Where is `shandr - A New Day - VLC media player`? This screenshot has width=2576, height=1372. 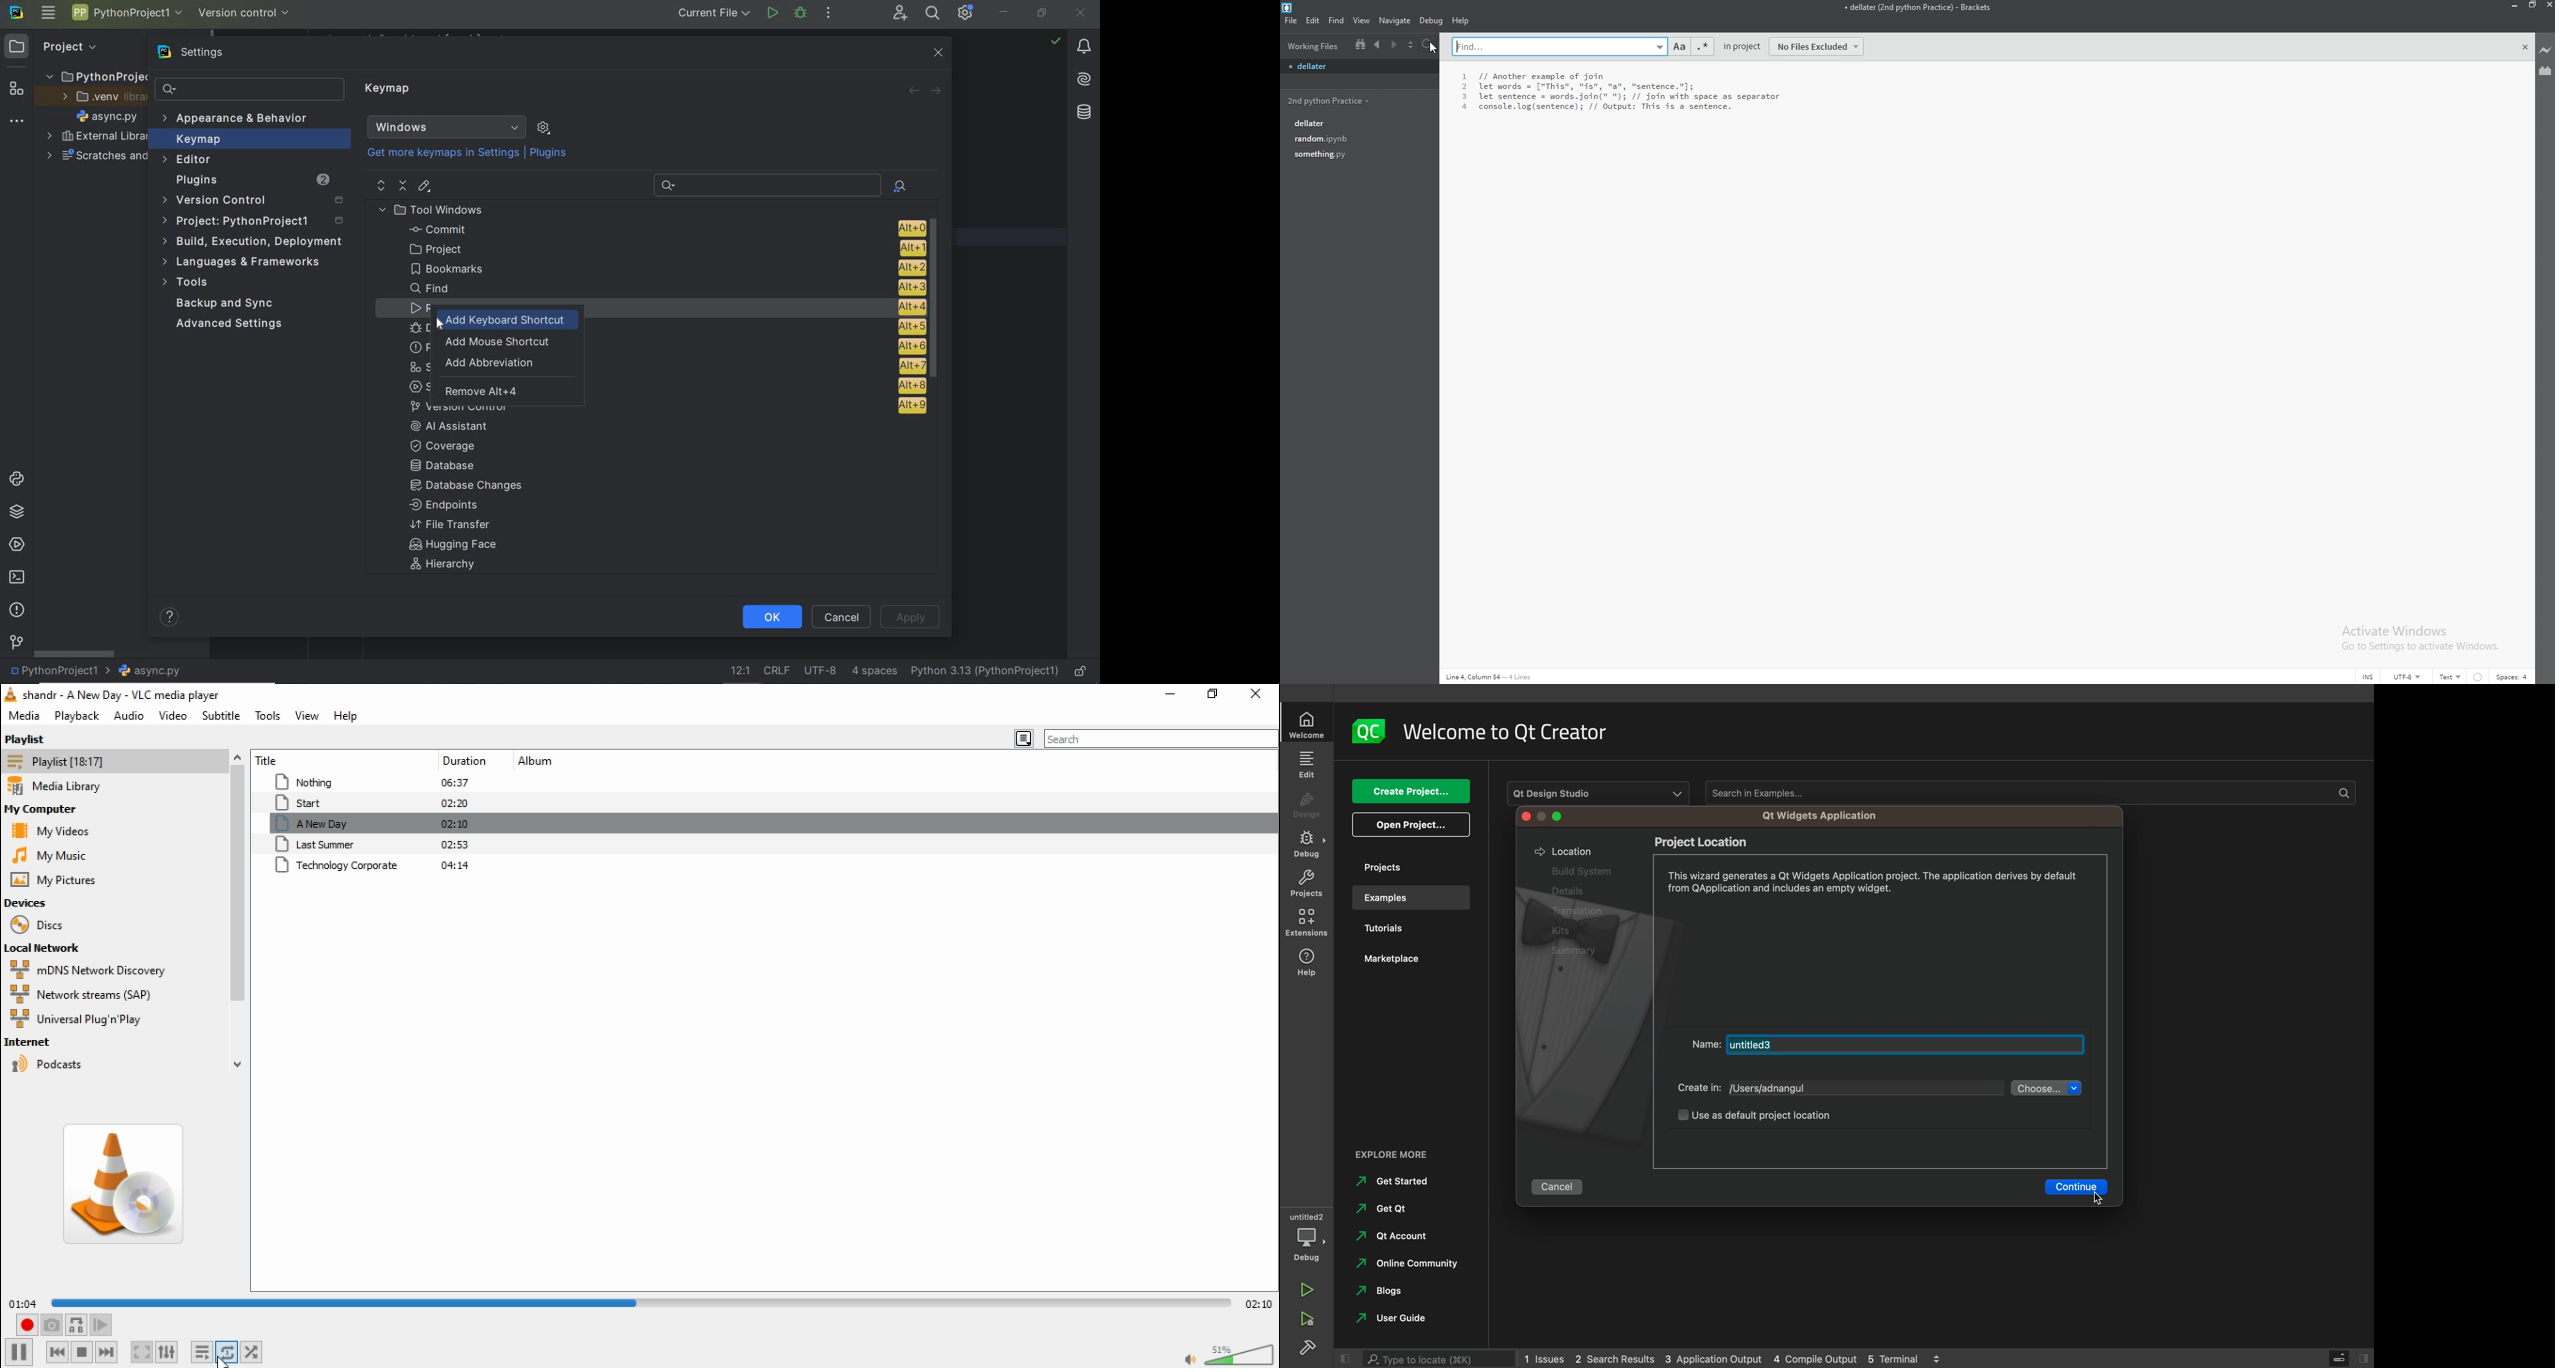 shandr - A New Day - VLC media player is located at coordinates (133, 695).